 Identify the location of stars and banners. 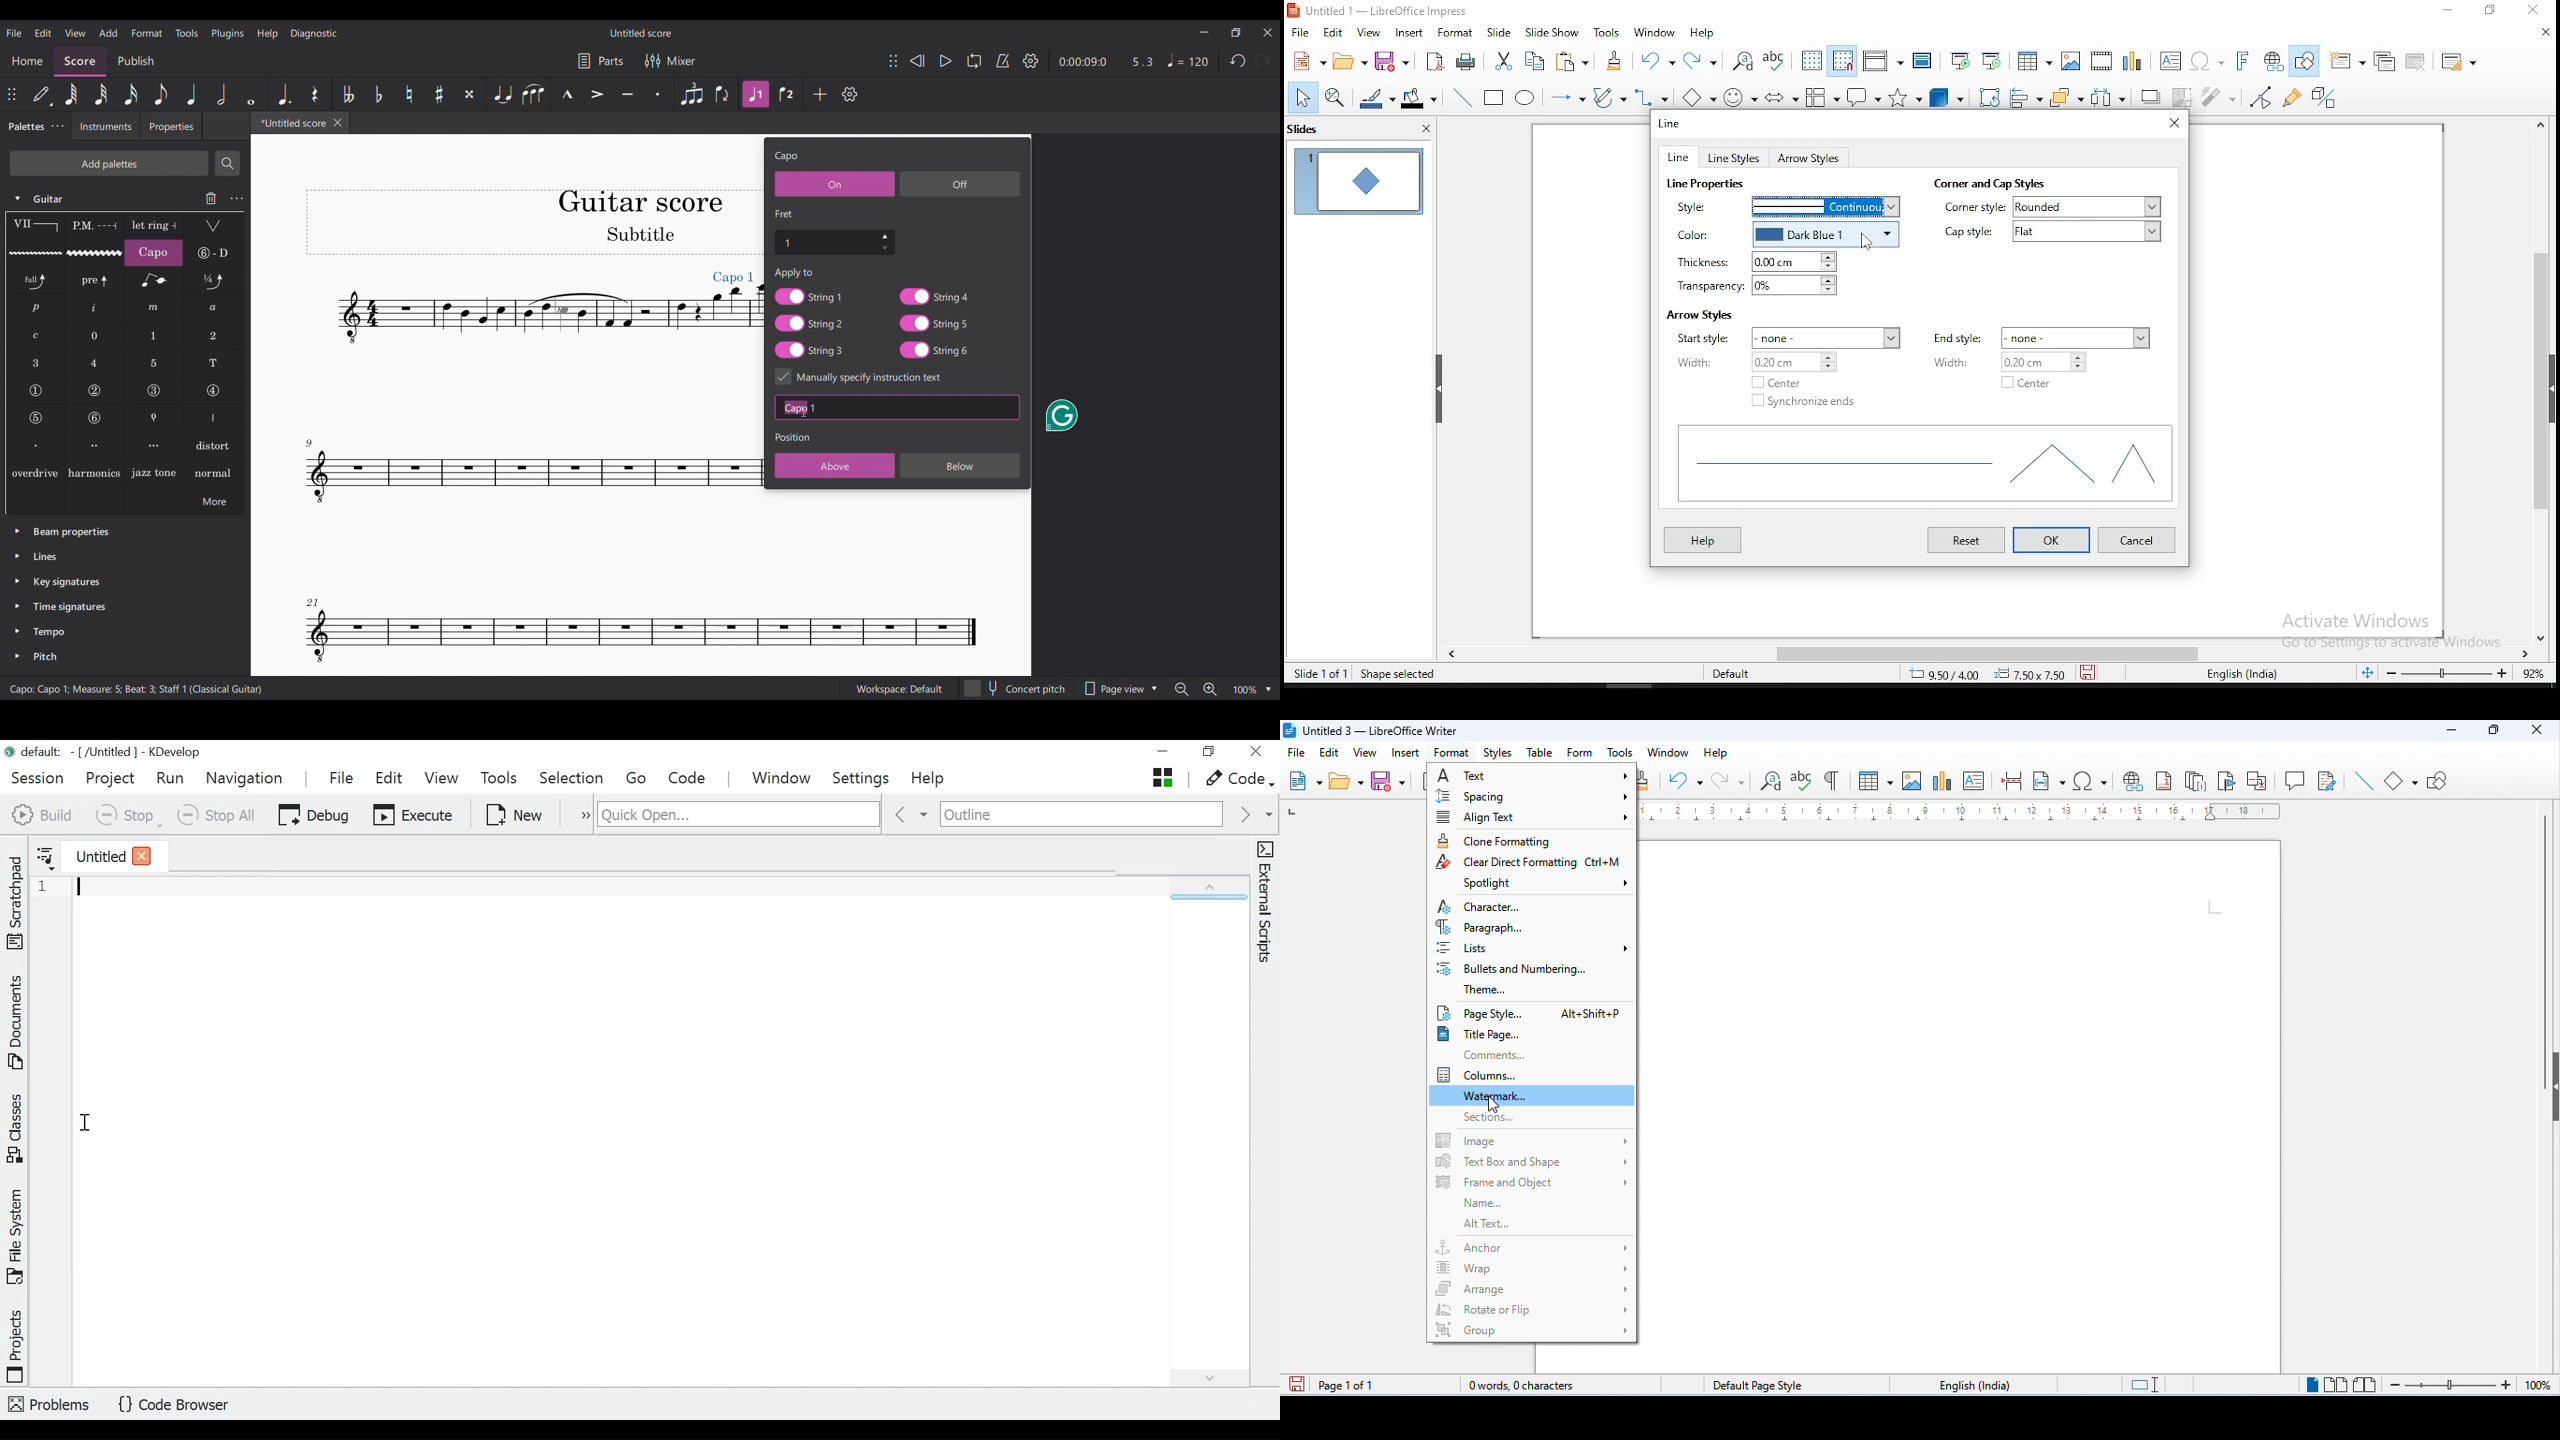
(1906, 97).